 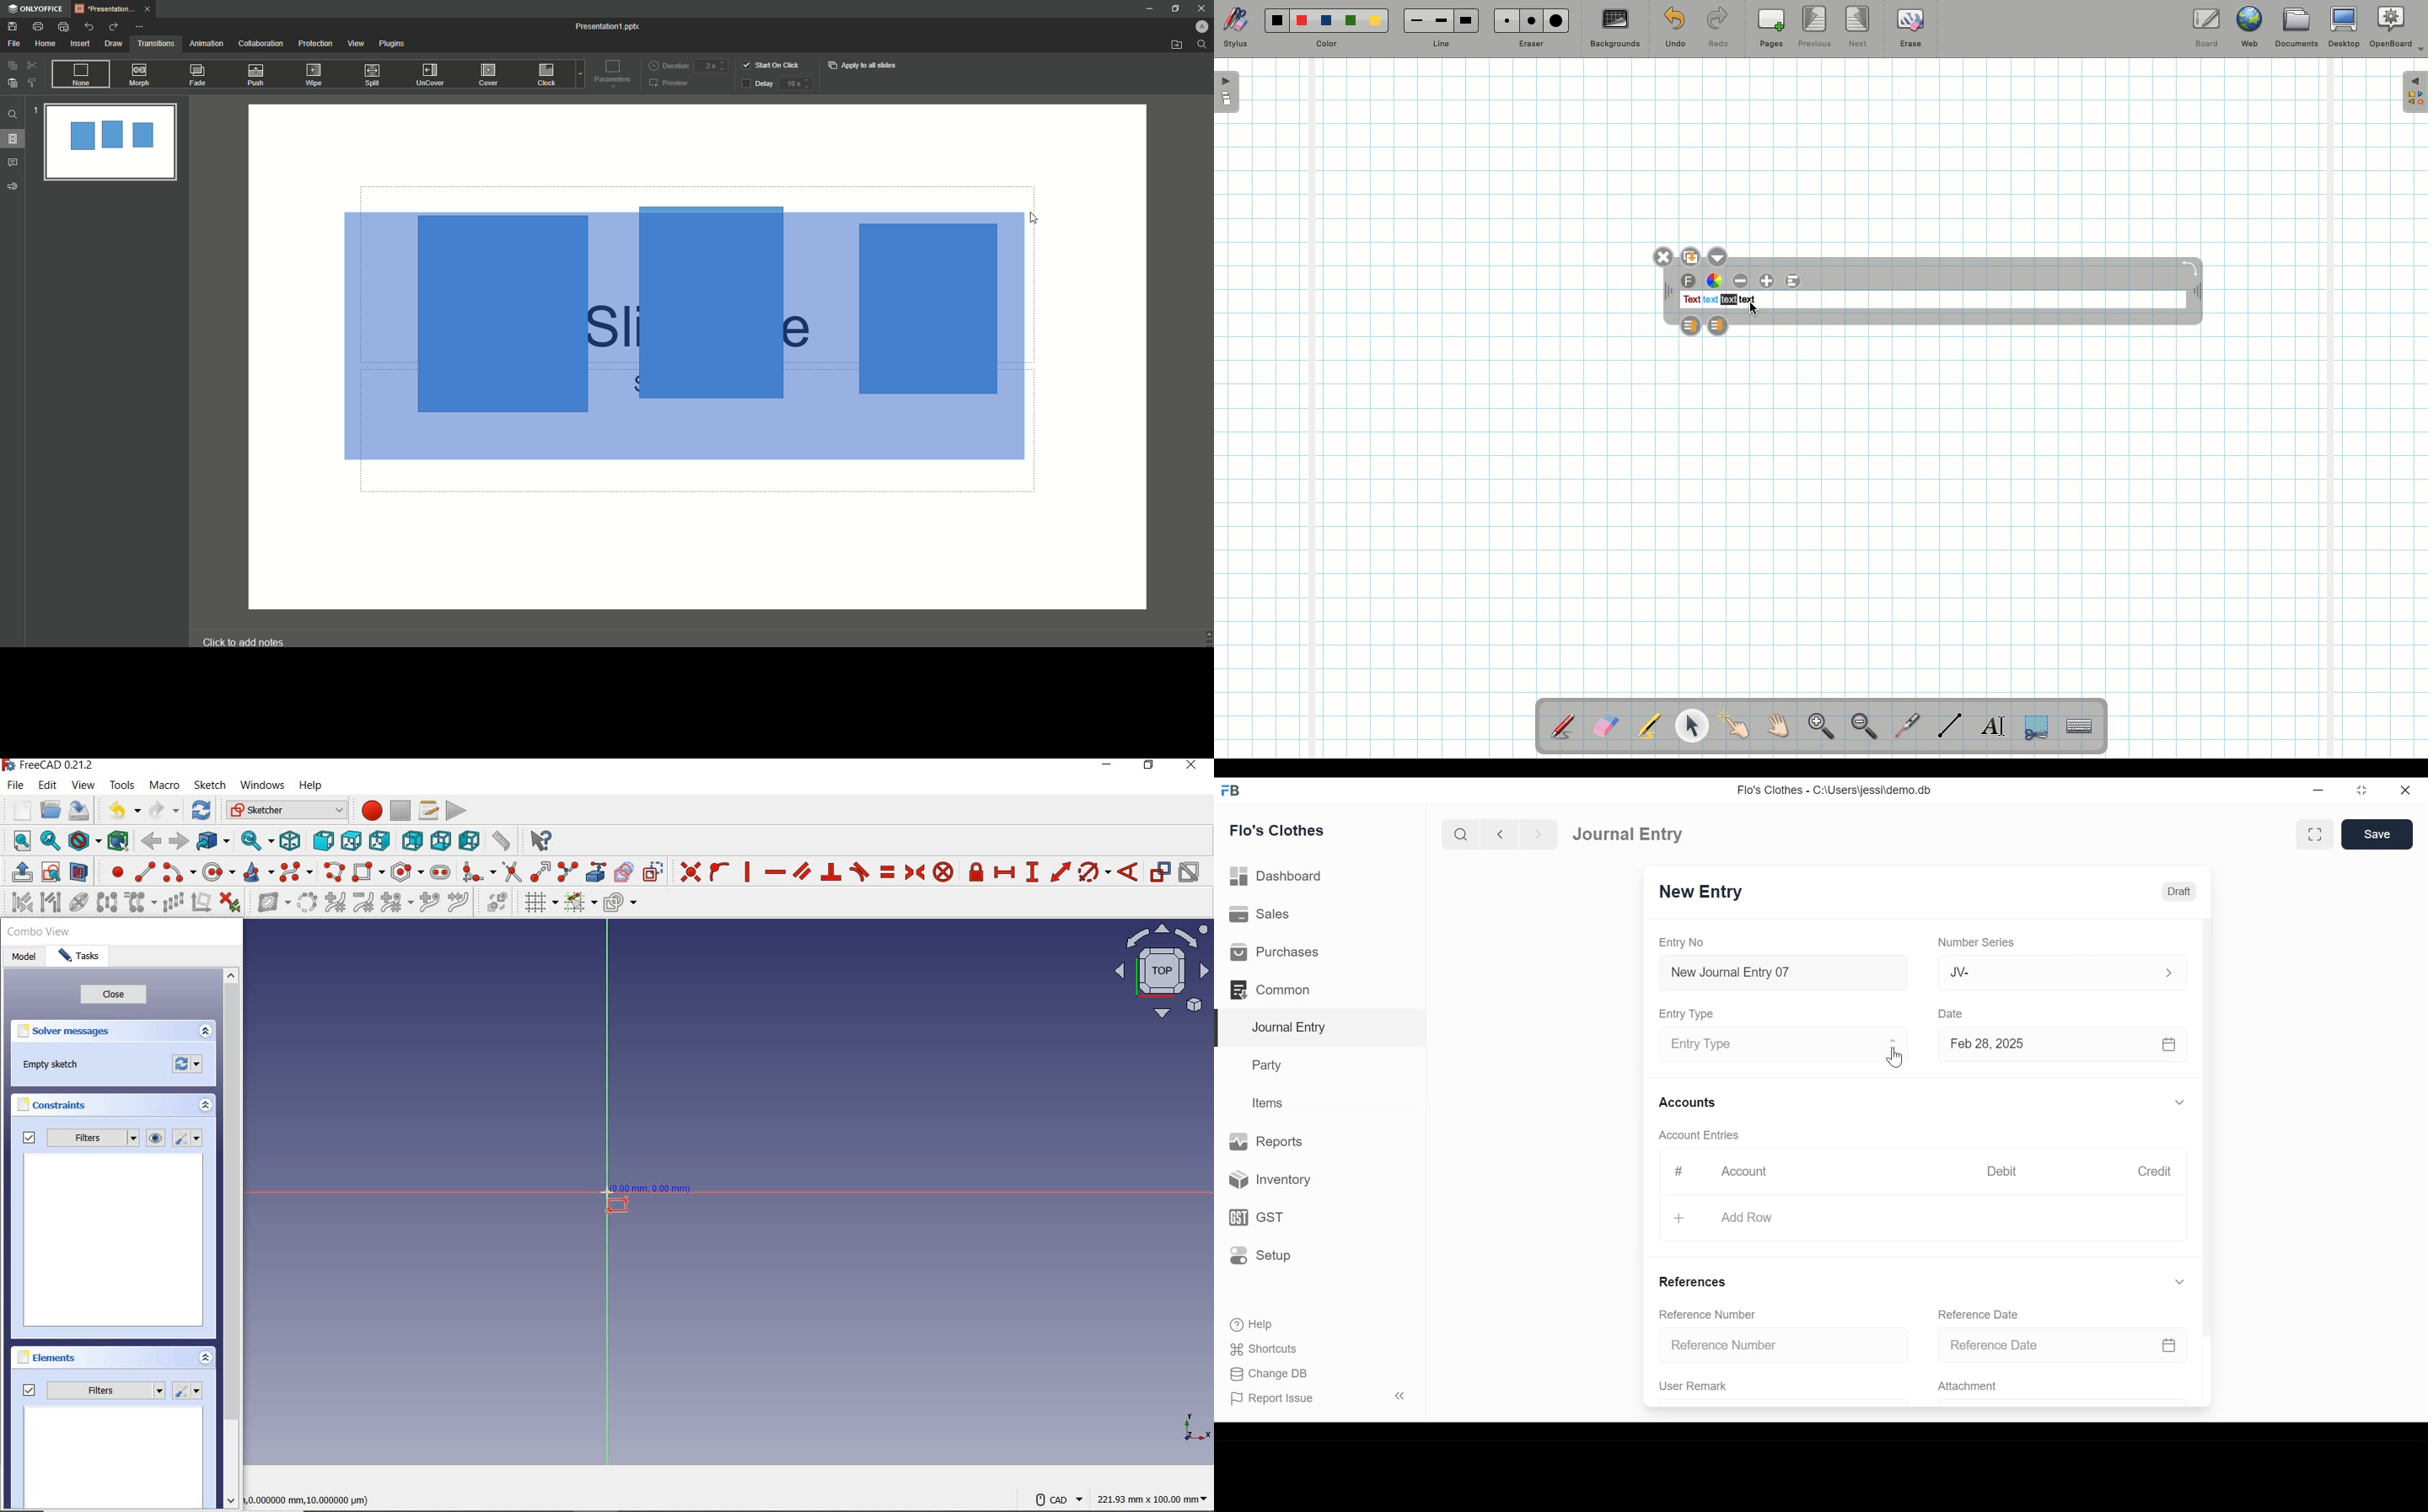 I want to click on Transitions, so click(x=156, y=42).